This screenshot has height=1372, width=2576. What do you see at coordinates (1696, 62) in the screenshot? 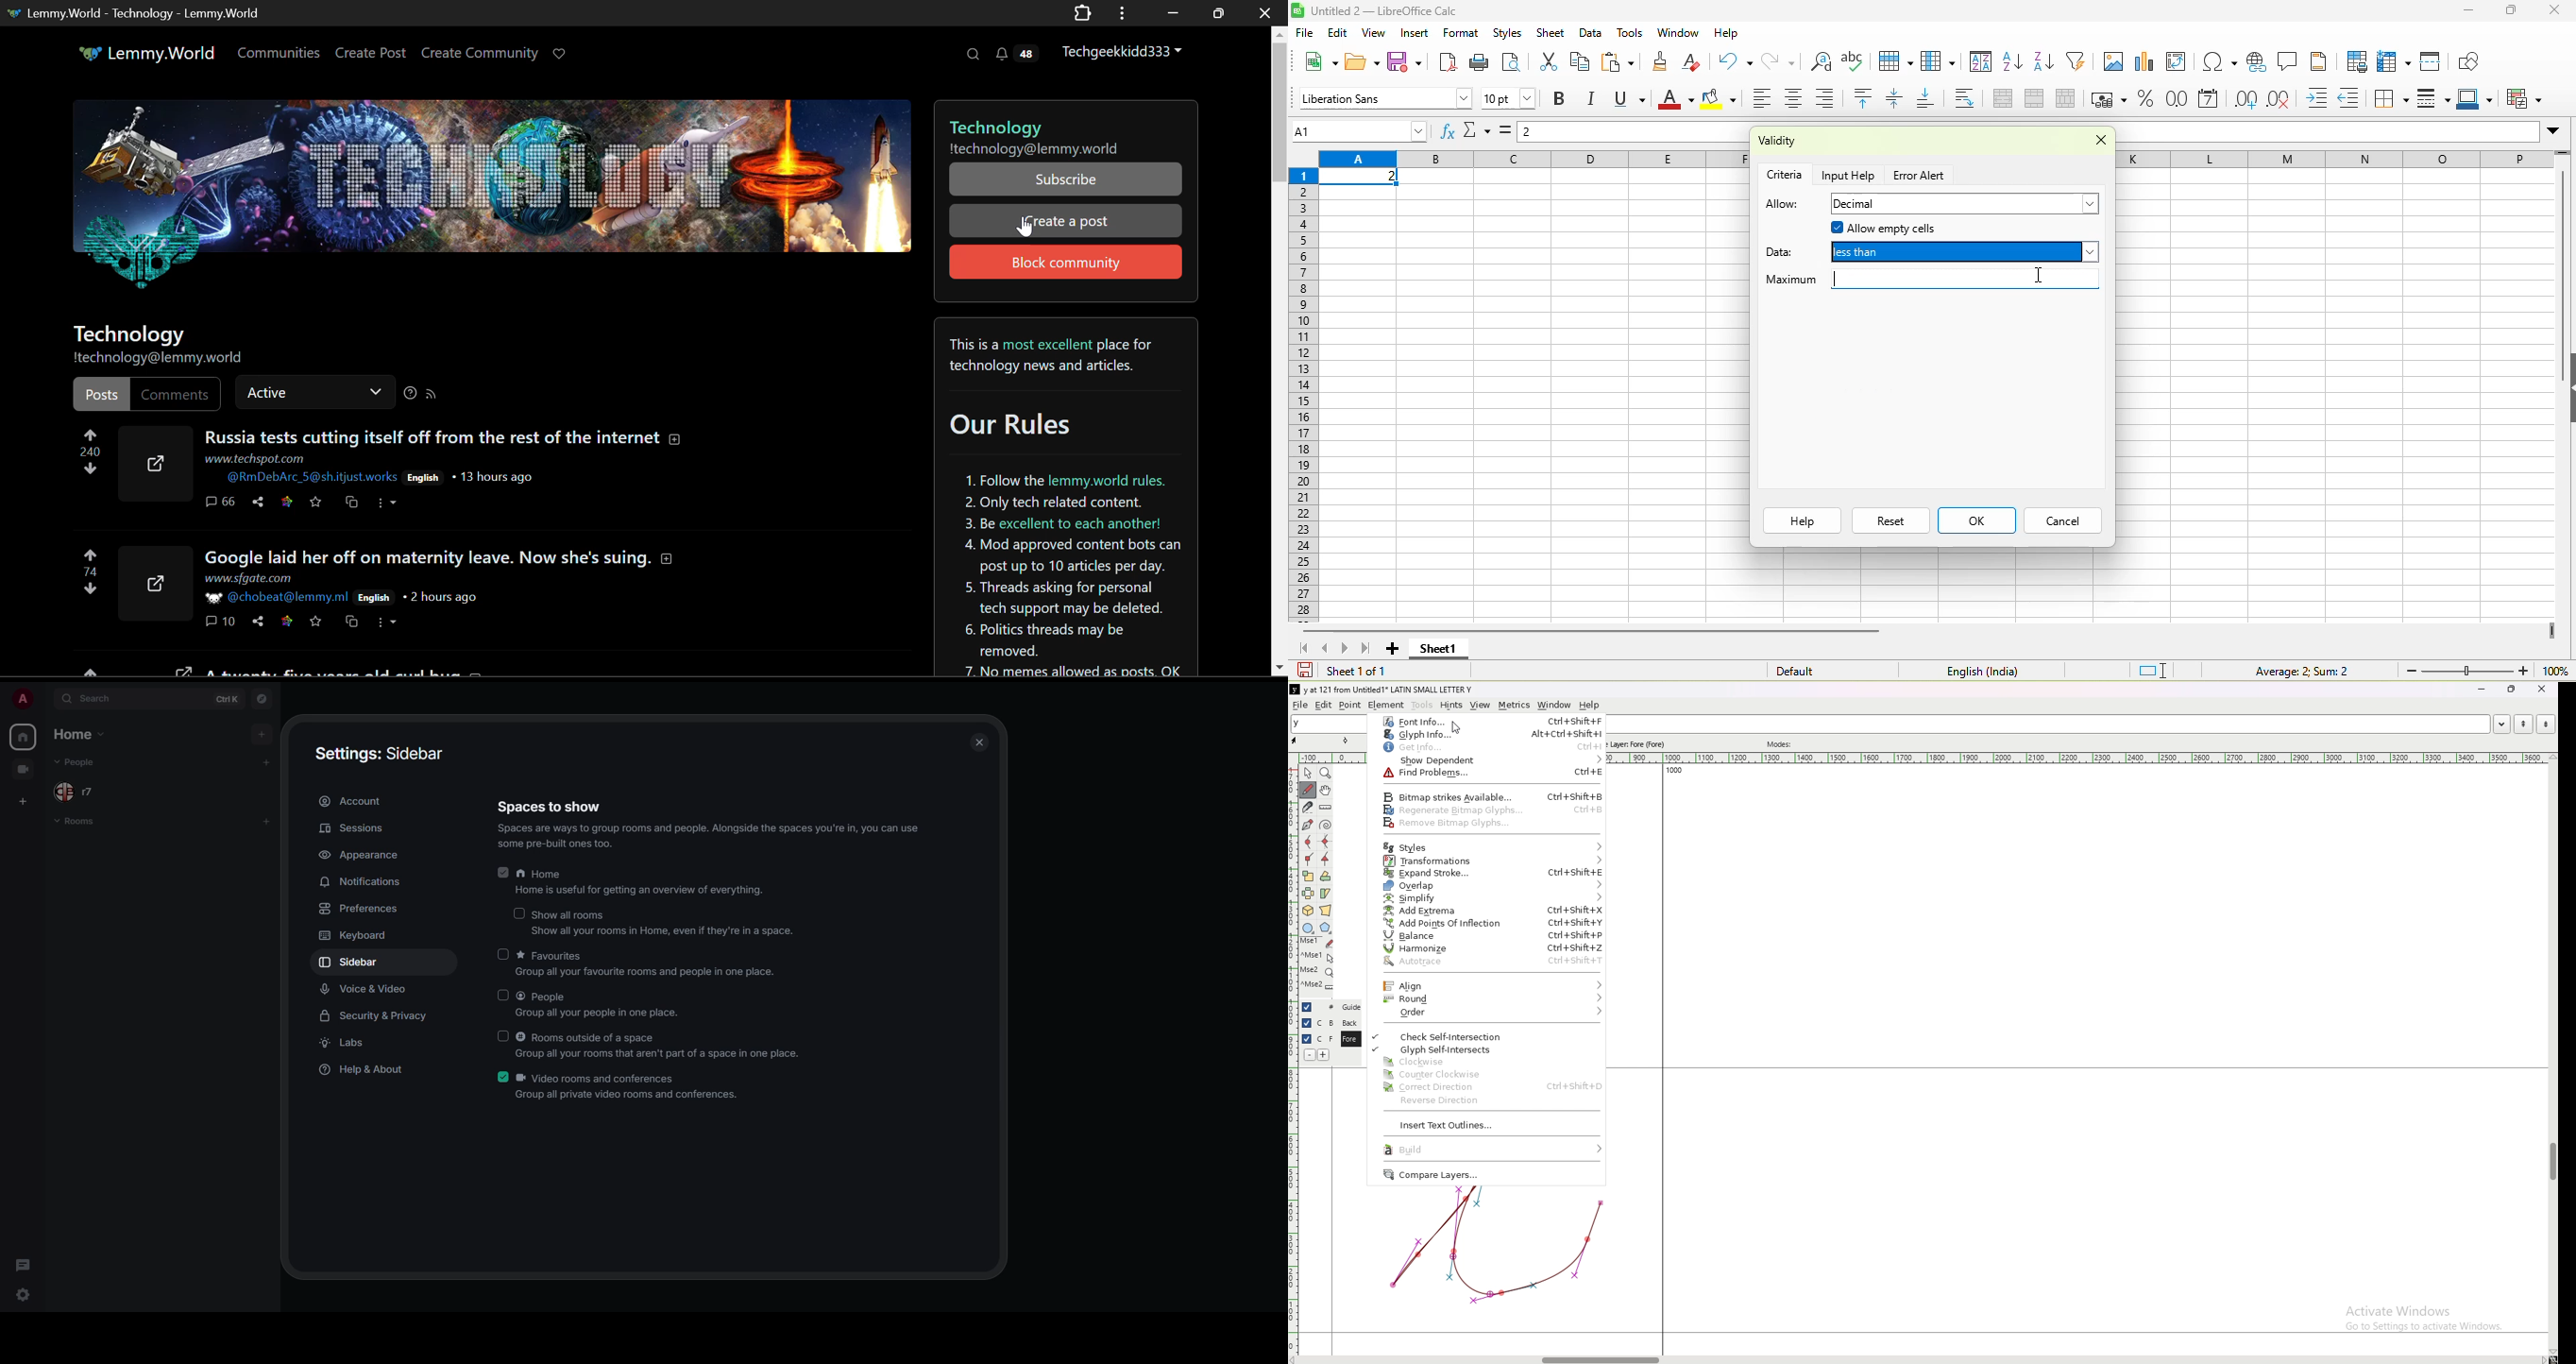
I see `clear directly formatting` at bounding box center [1696, 62].